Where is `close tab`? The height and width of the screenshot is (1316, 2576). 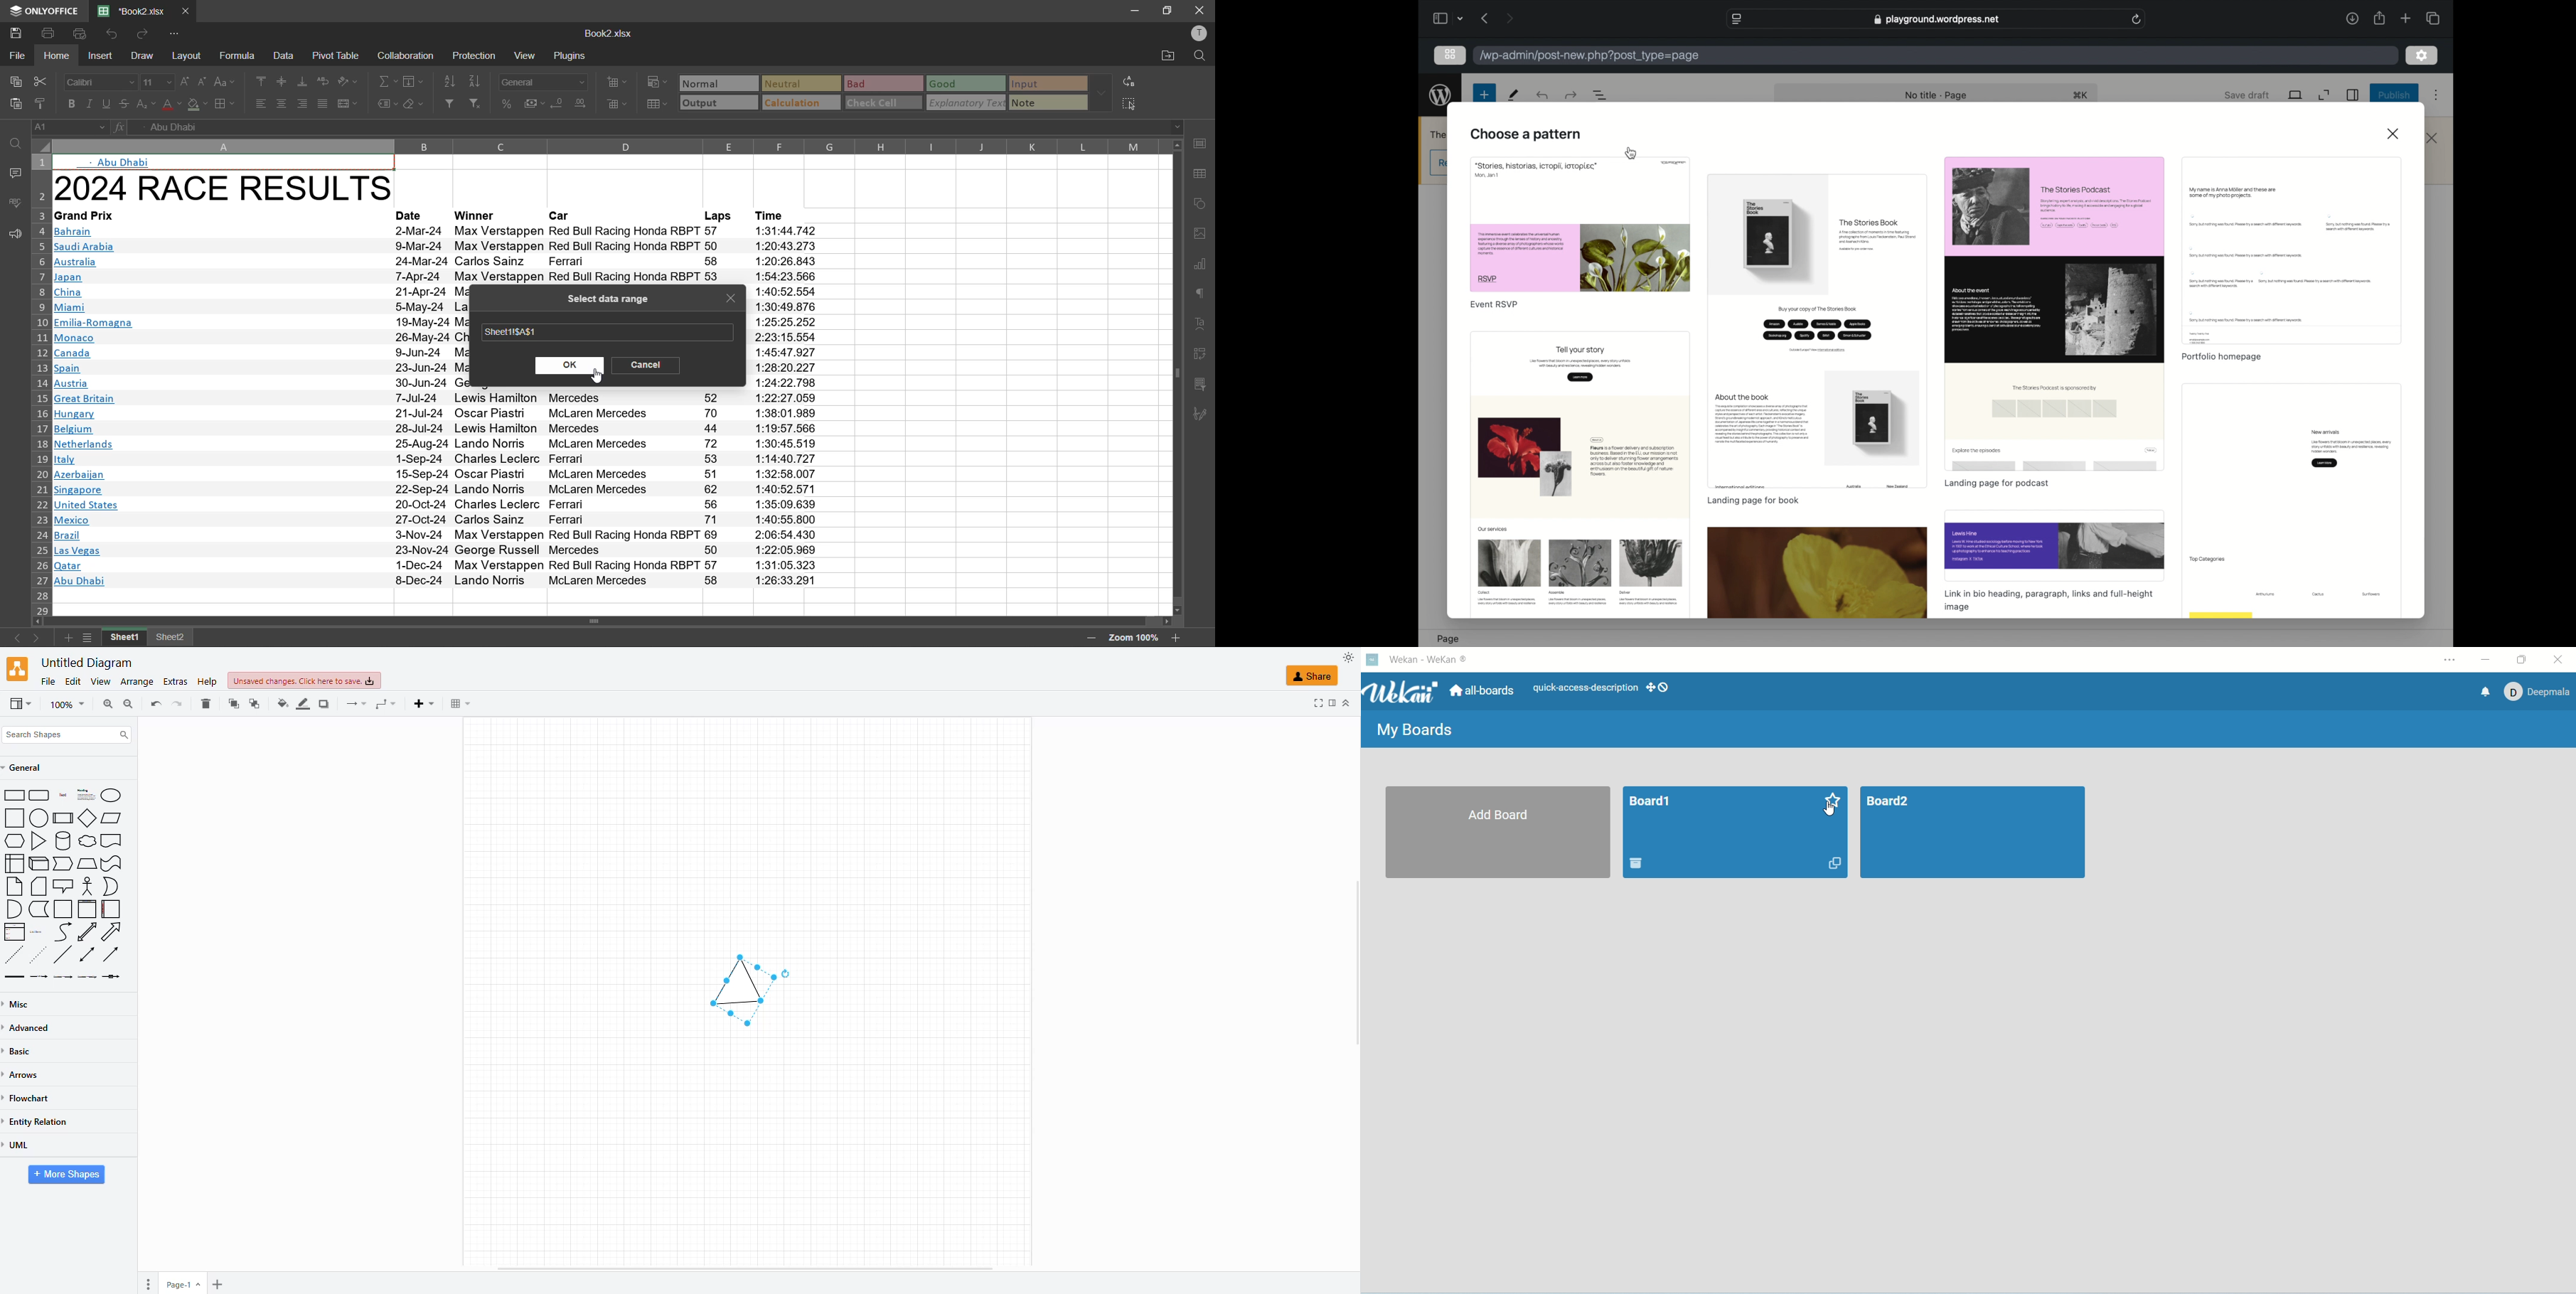 close tab is located at coordinates (734, 298).